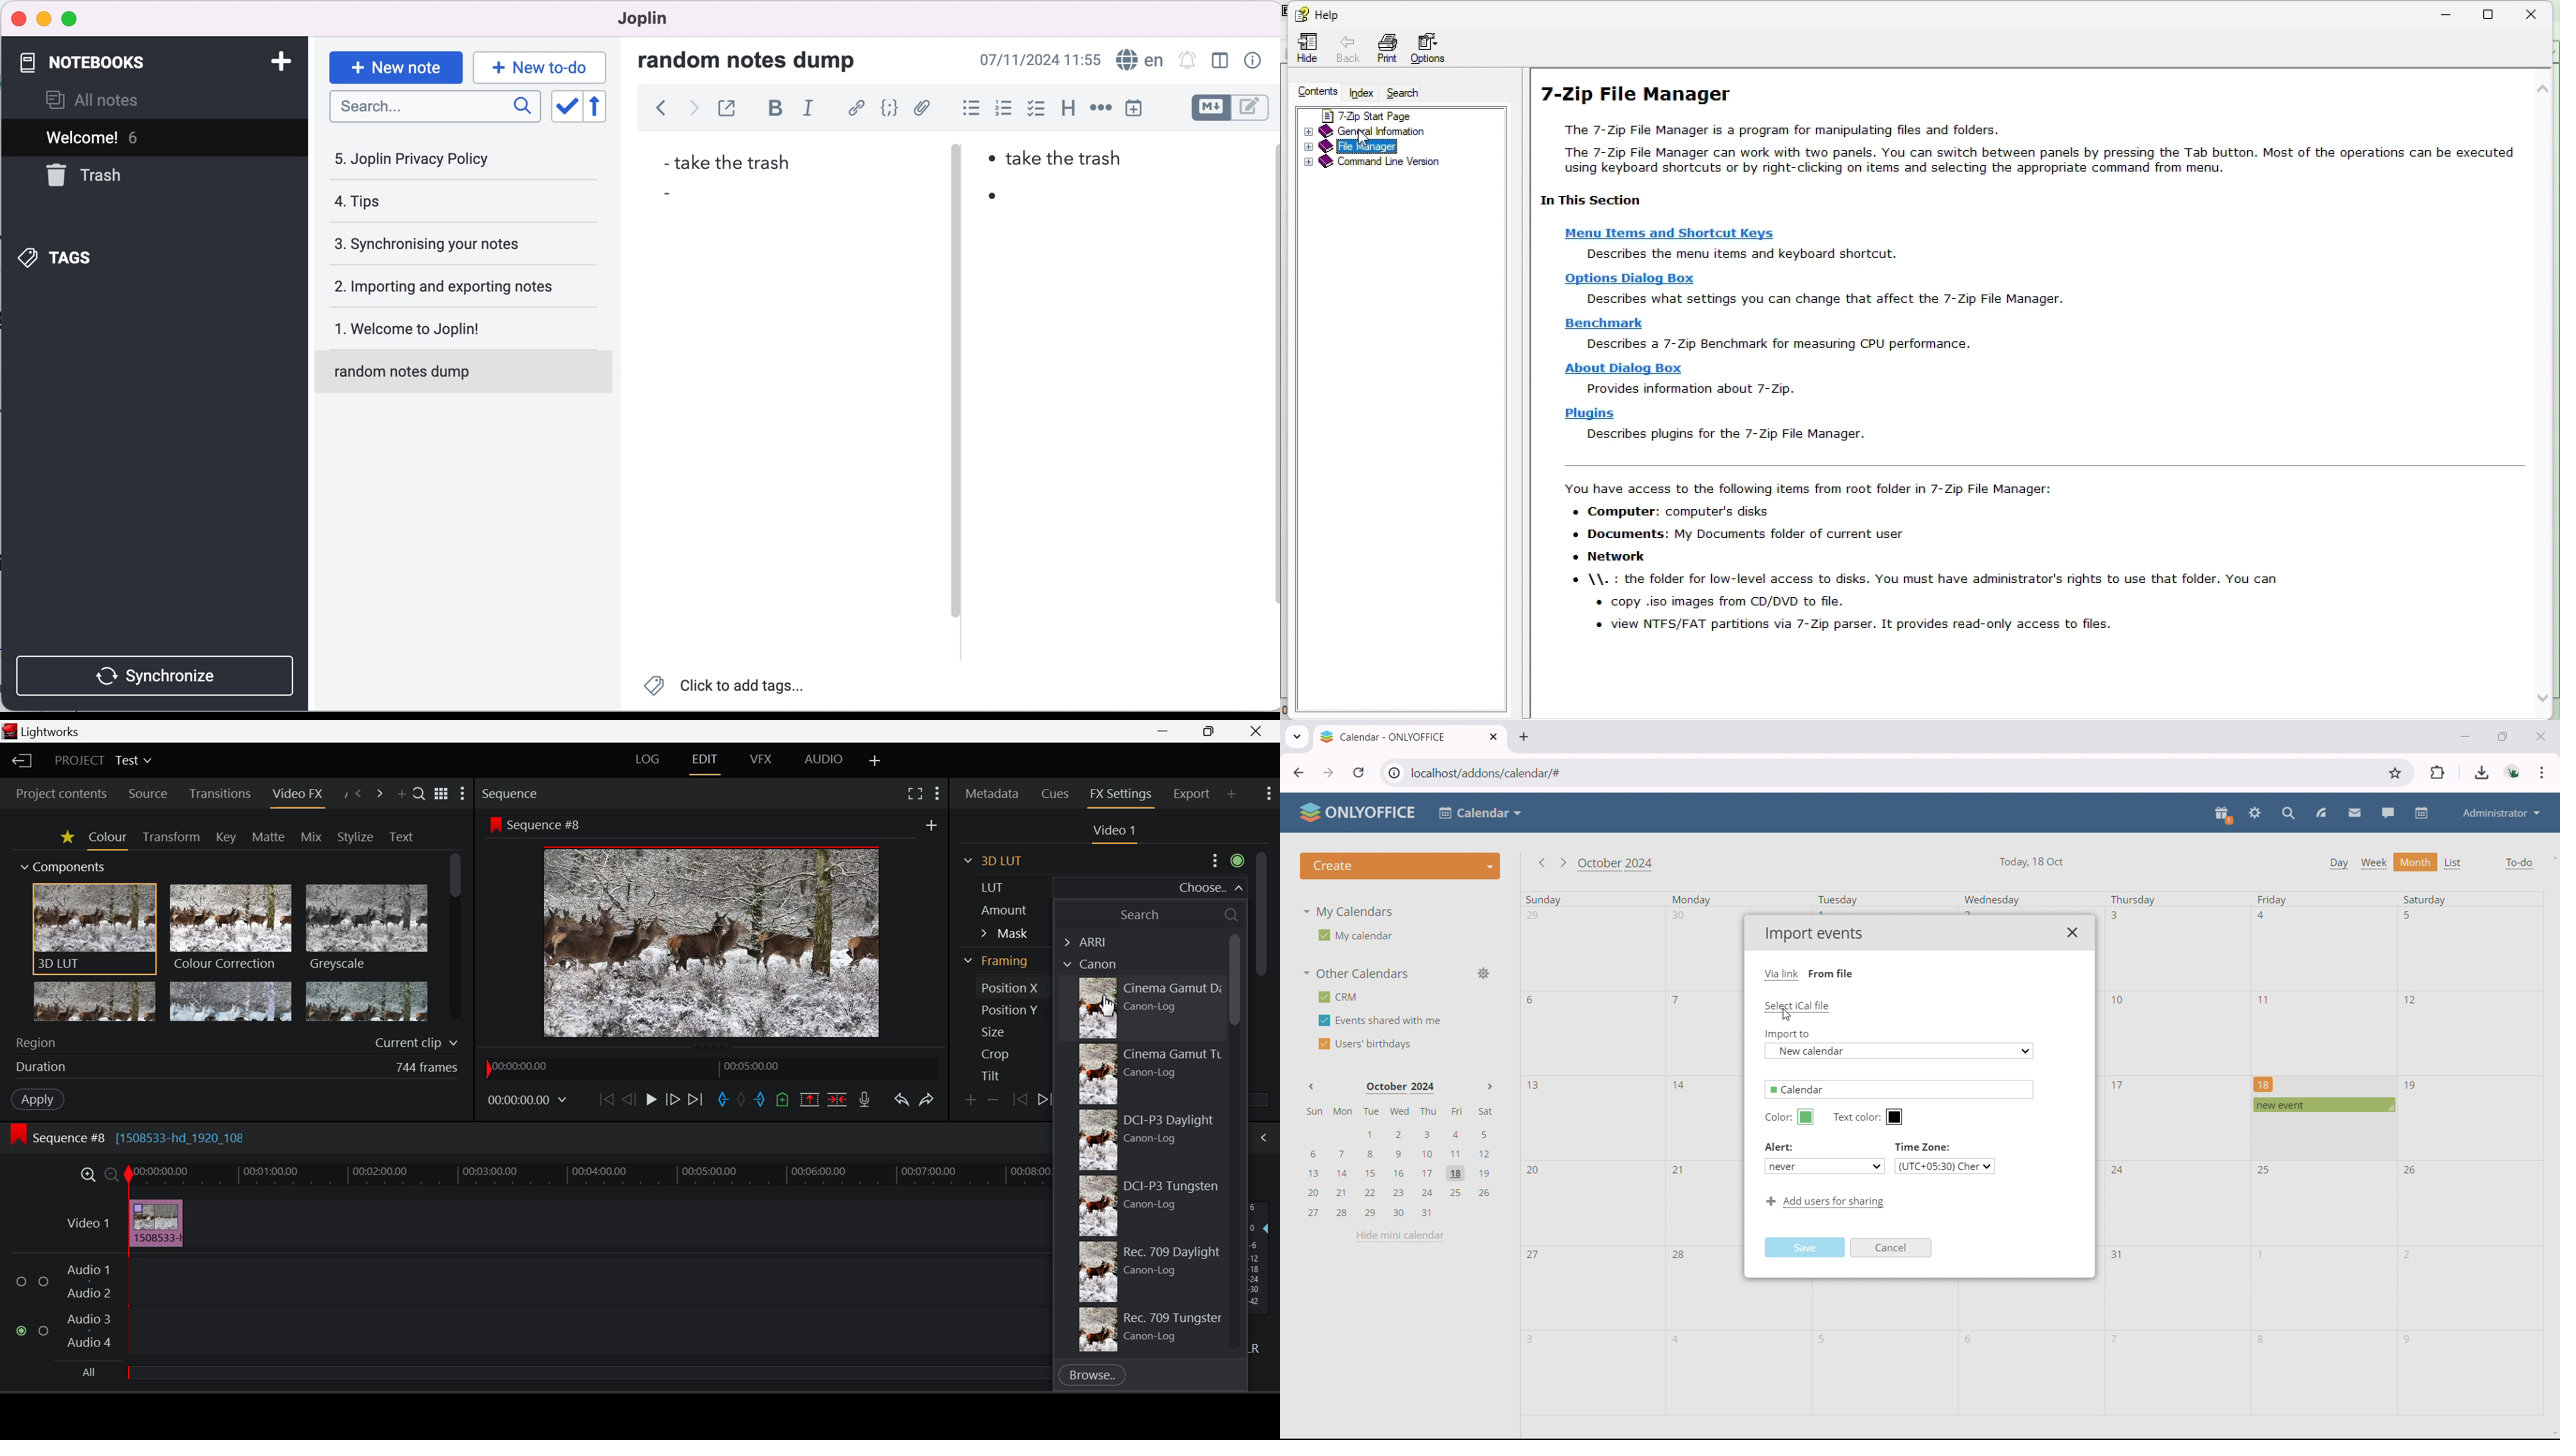 This screenshot has width=2576, height=1456. Describe the element at coordinates (565, 106) in the screenshot. I see `toggle sort order field` at that location.